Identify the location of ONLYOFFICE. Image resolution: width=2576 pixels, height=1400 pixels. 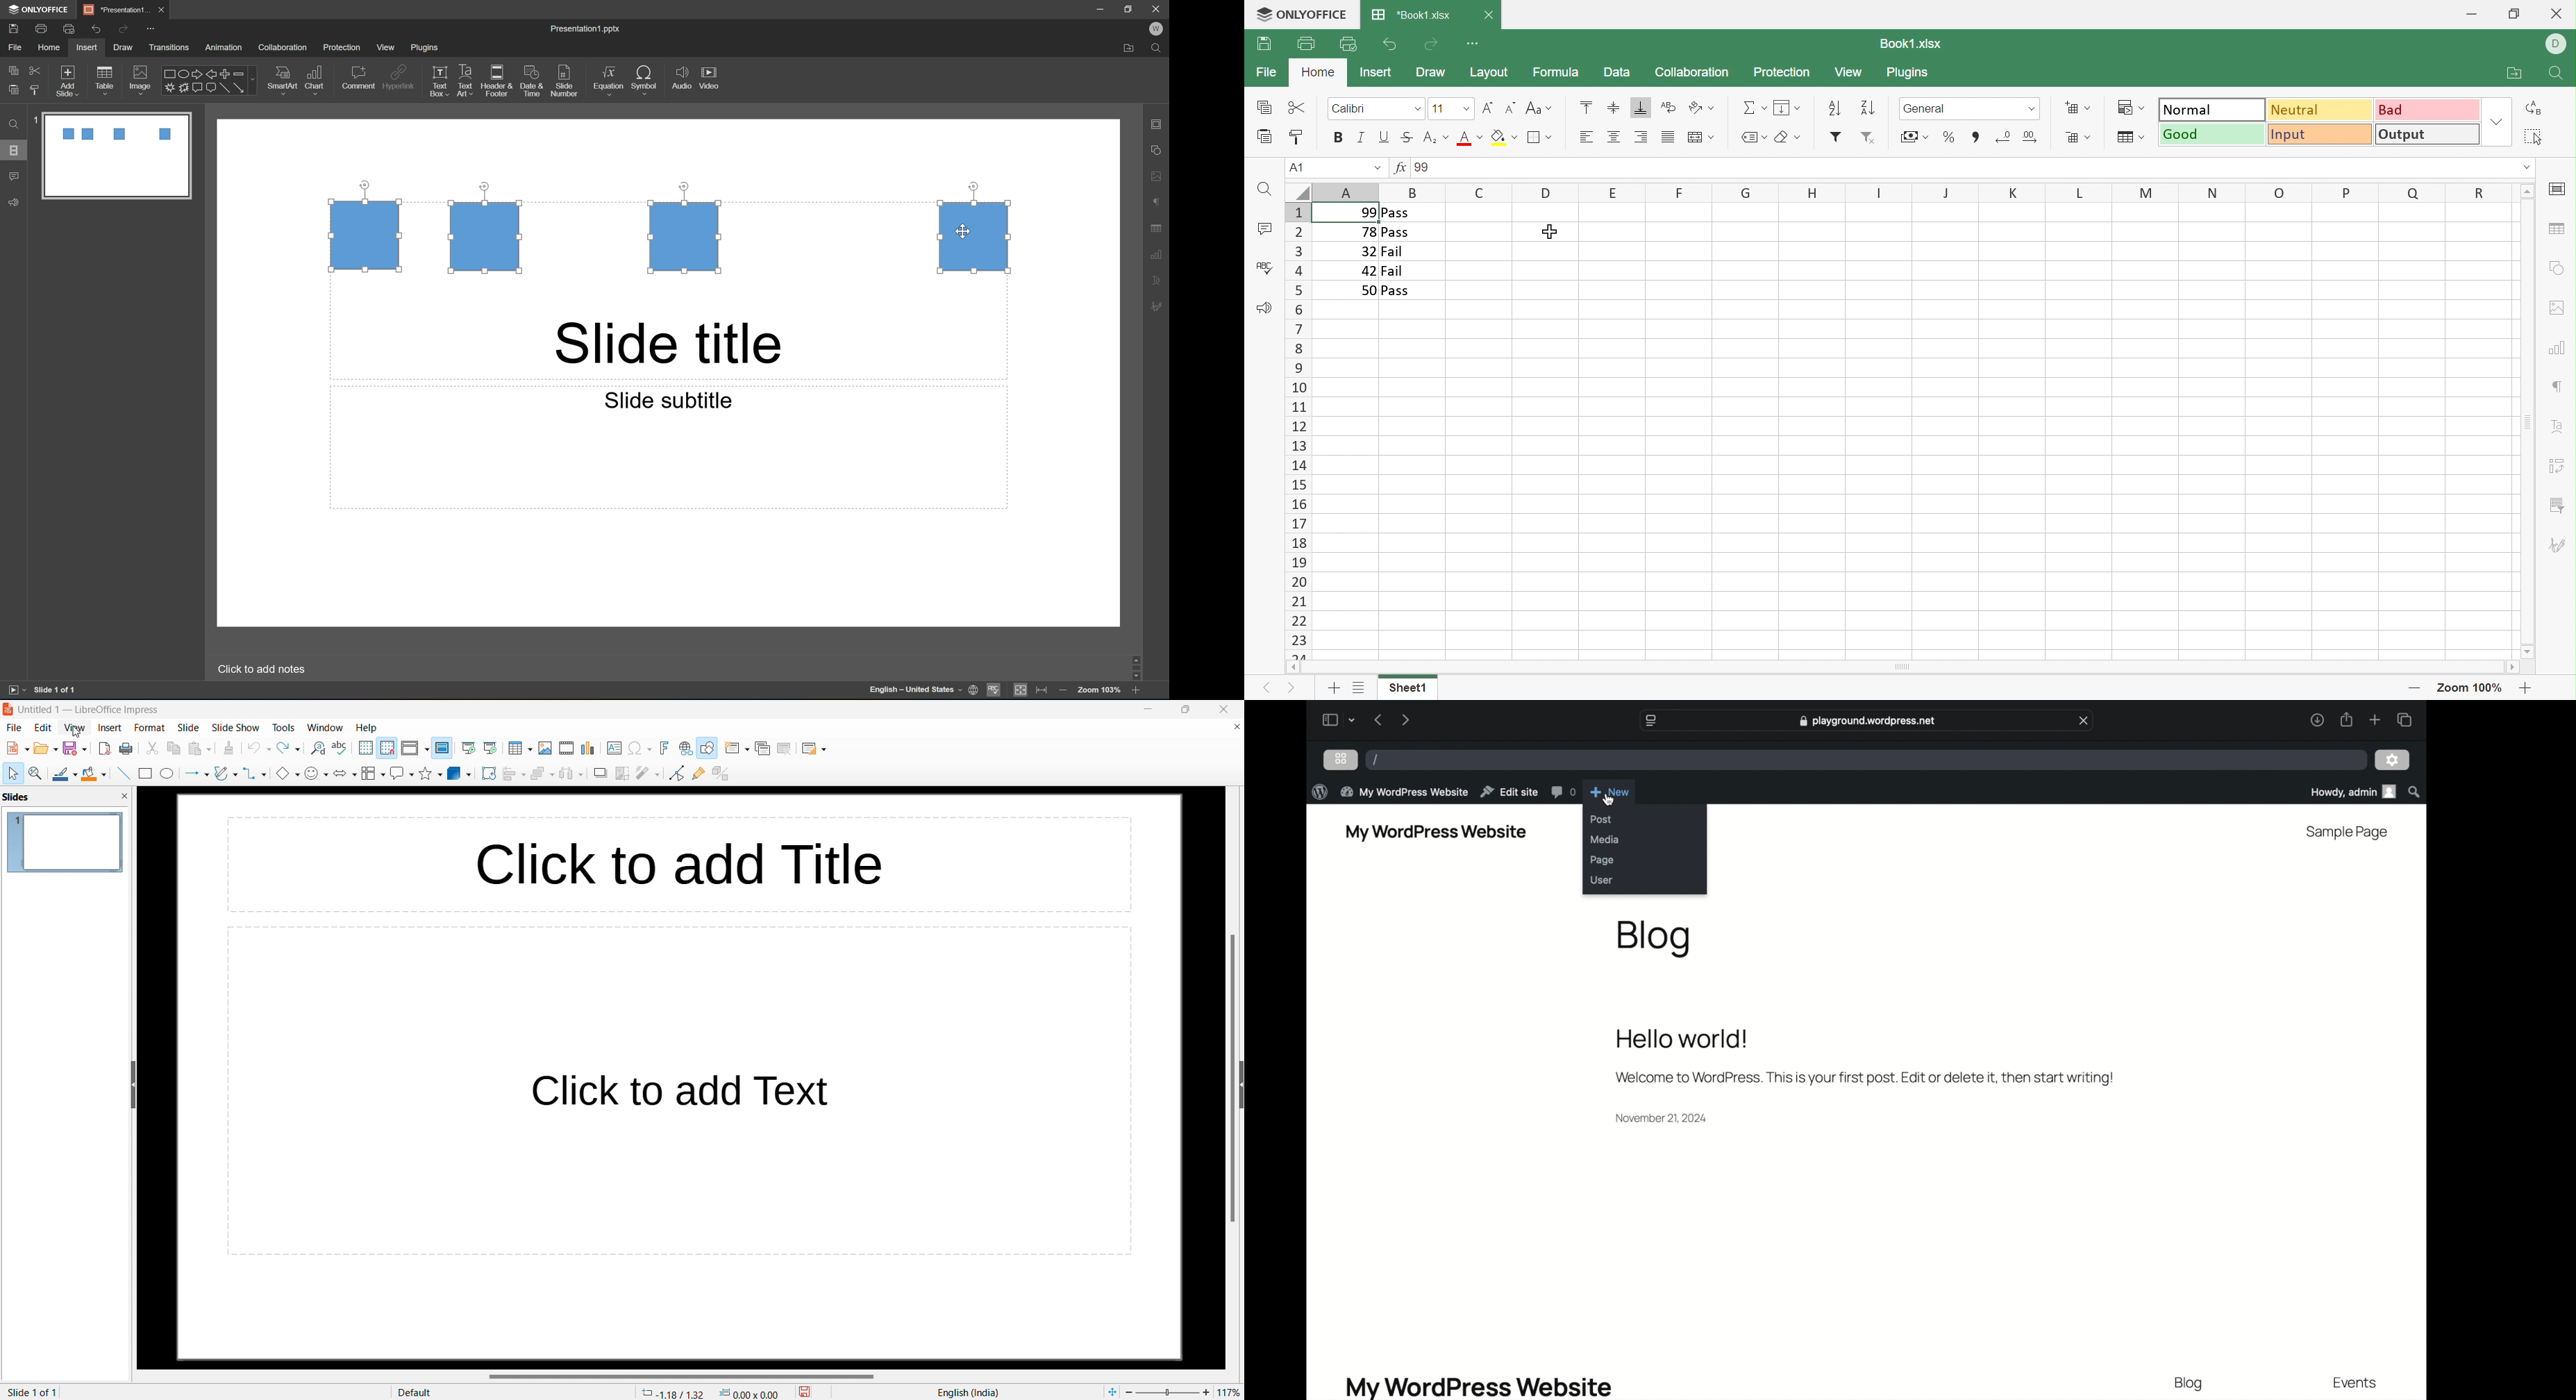
(40, 9).